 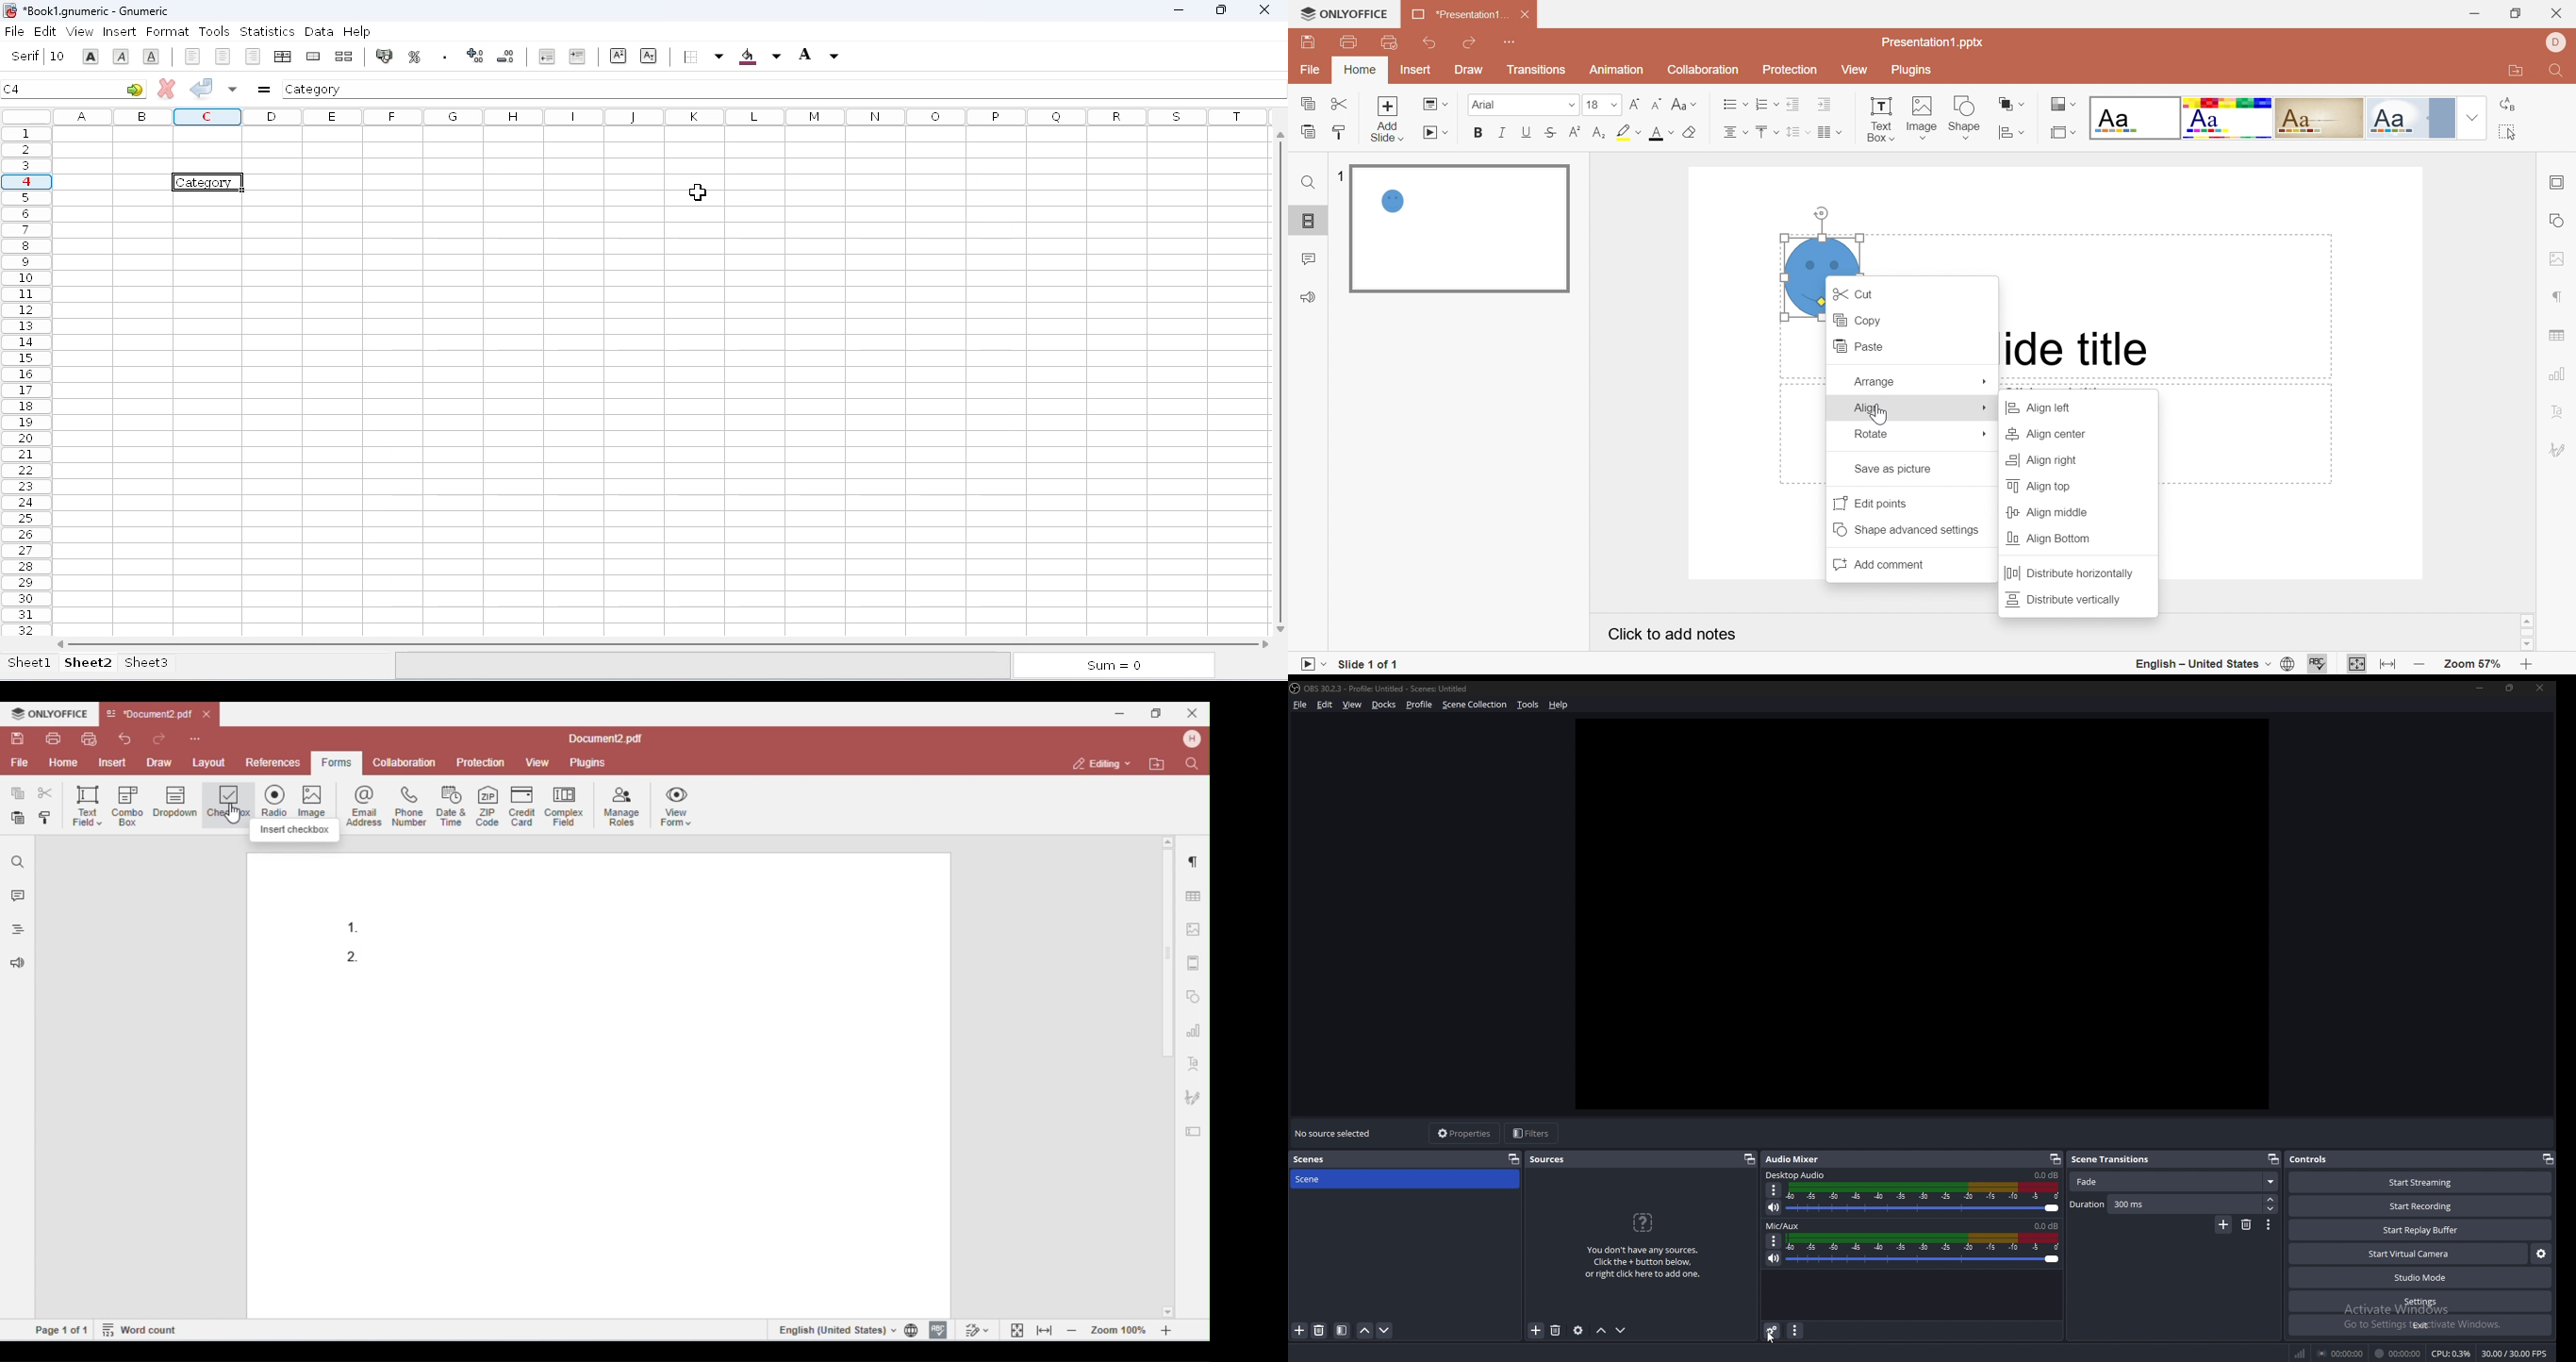 What do you see at coordinates (1796, 1176) in the screenshot?
I see `desktop audio` at bounding box center [1796, 1176].